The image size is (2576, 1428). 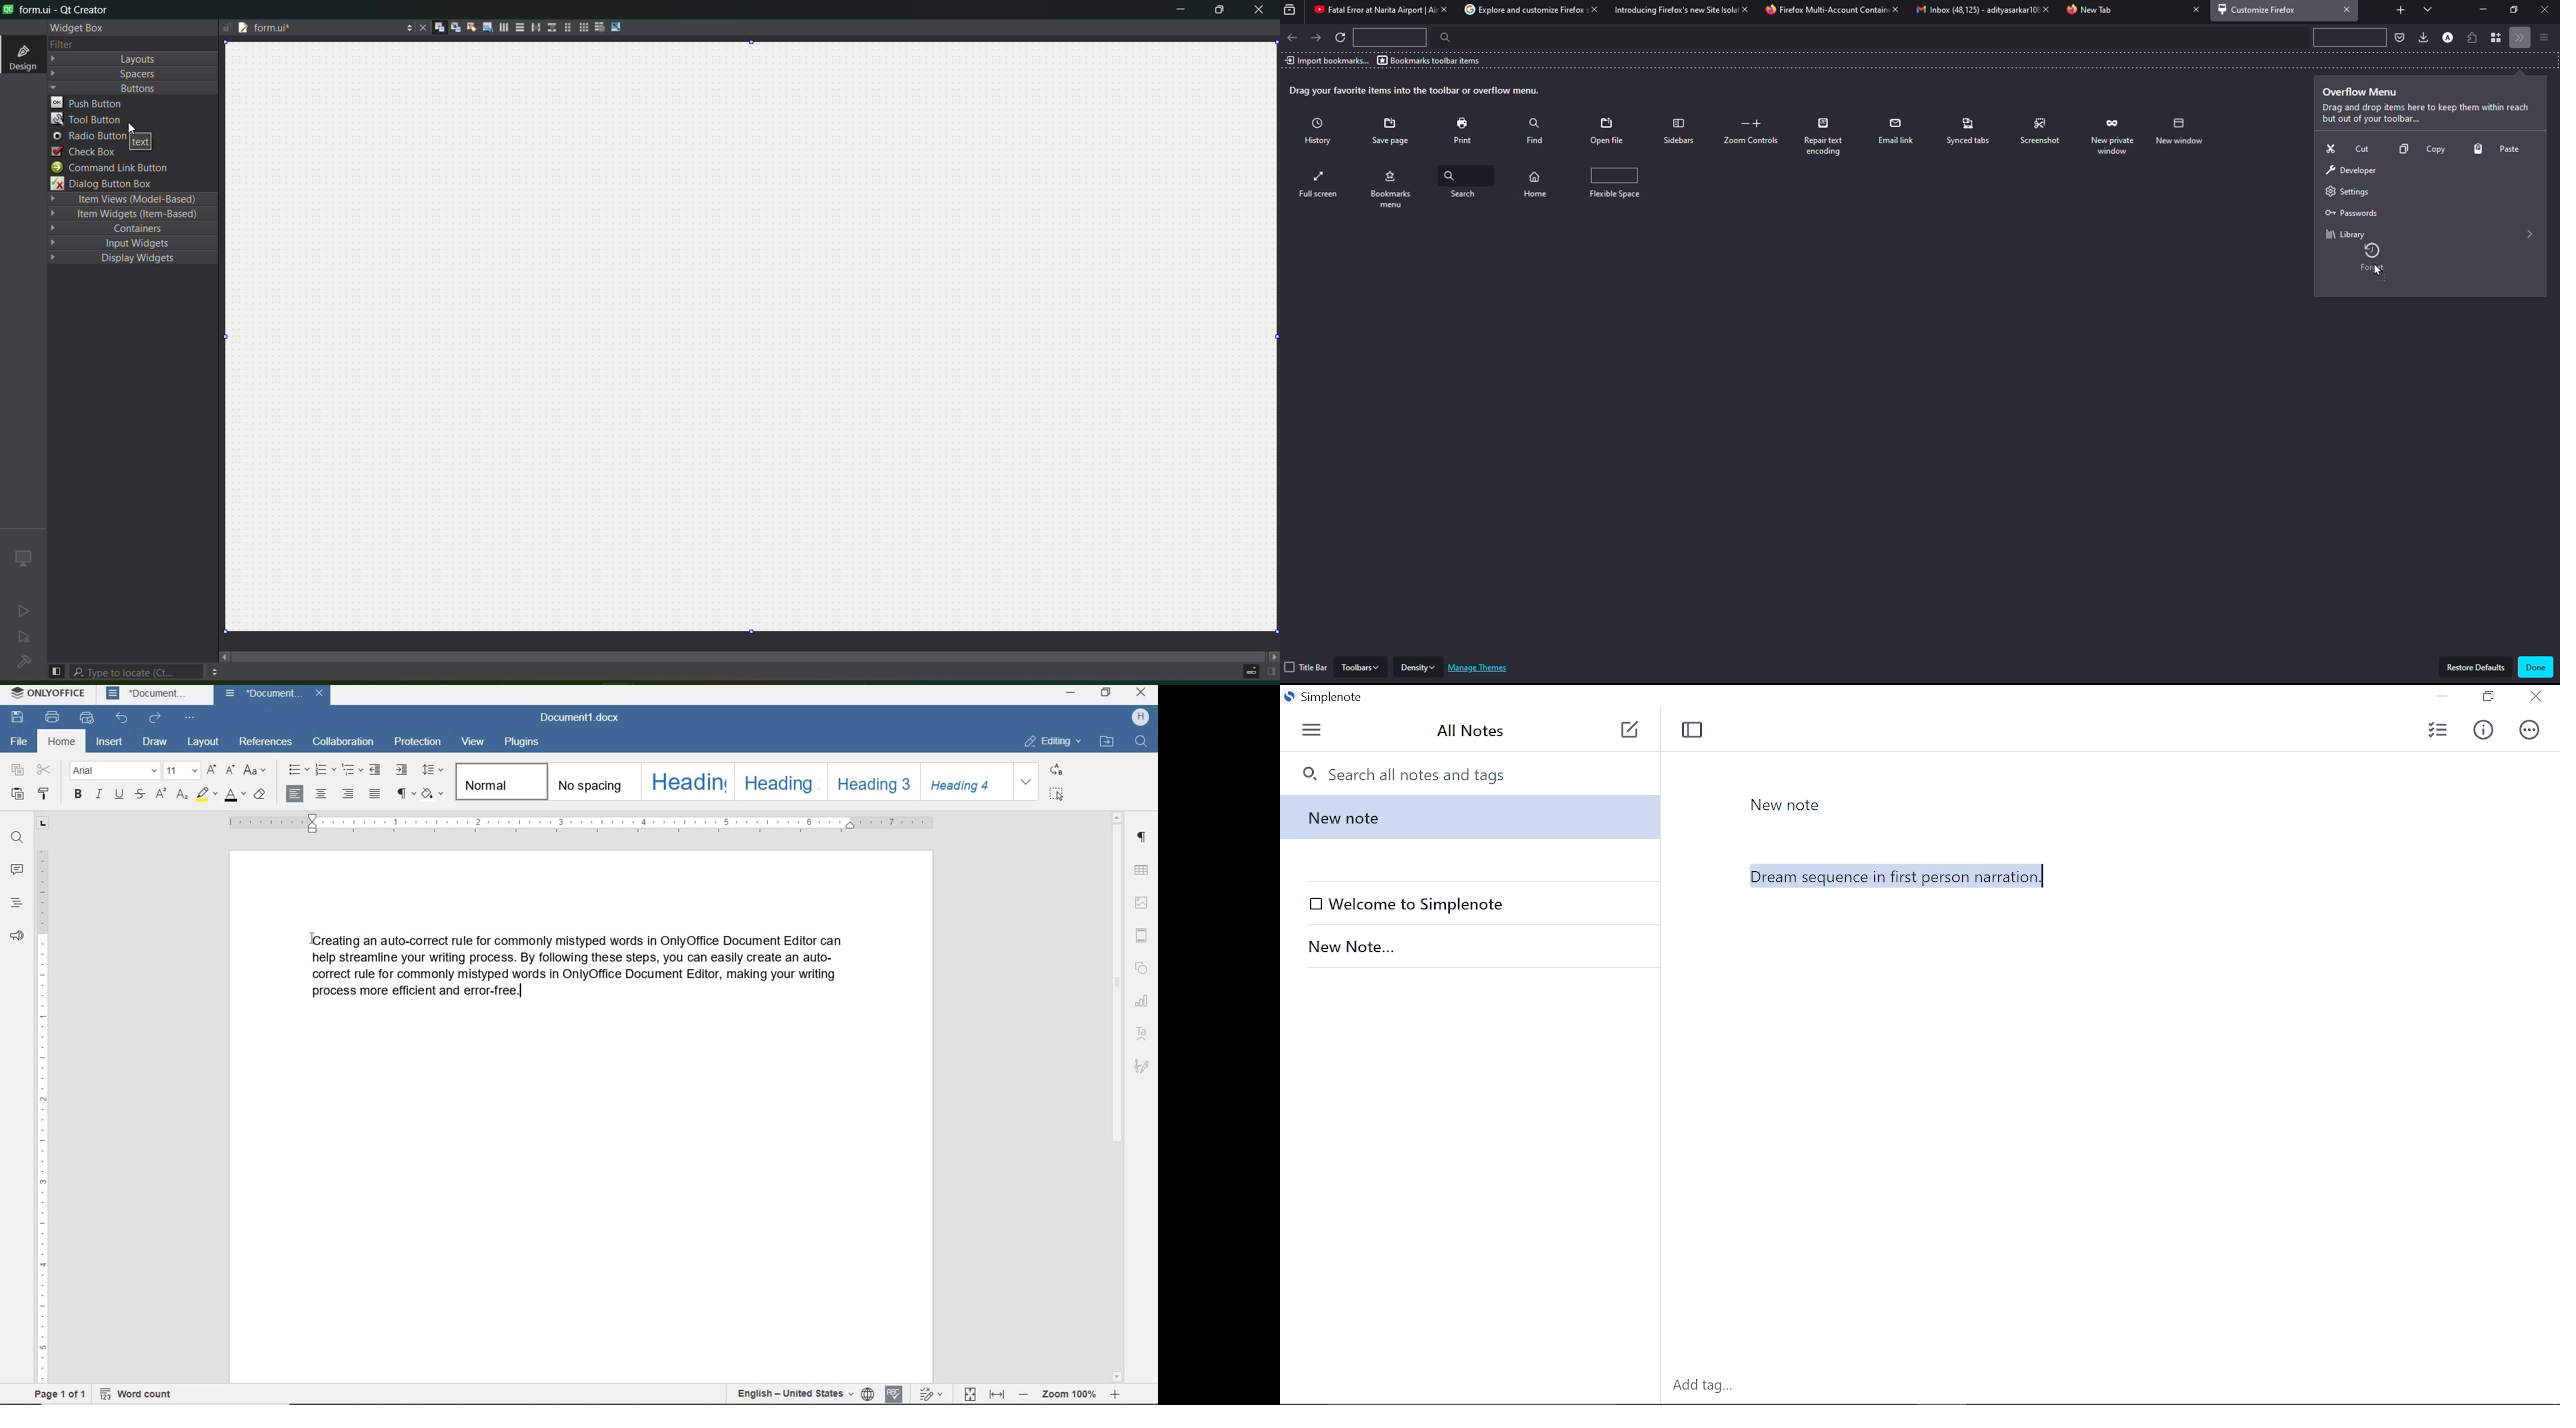 I want to click on shading, so click(x=432, y=794).